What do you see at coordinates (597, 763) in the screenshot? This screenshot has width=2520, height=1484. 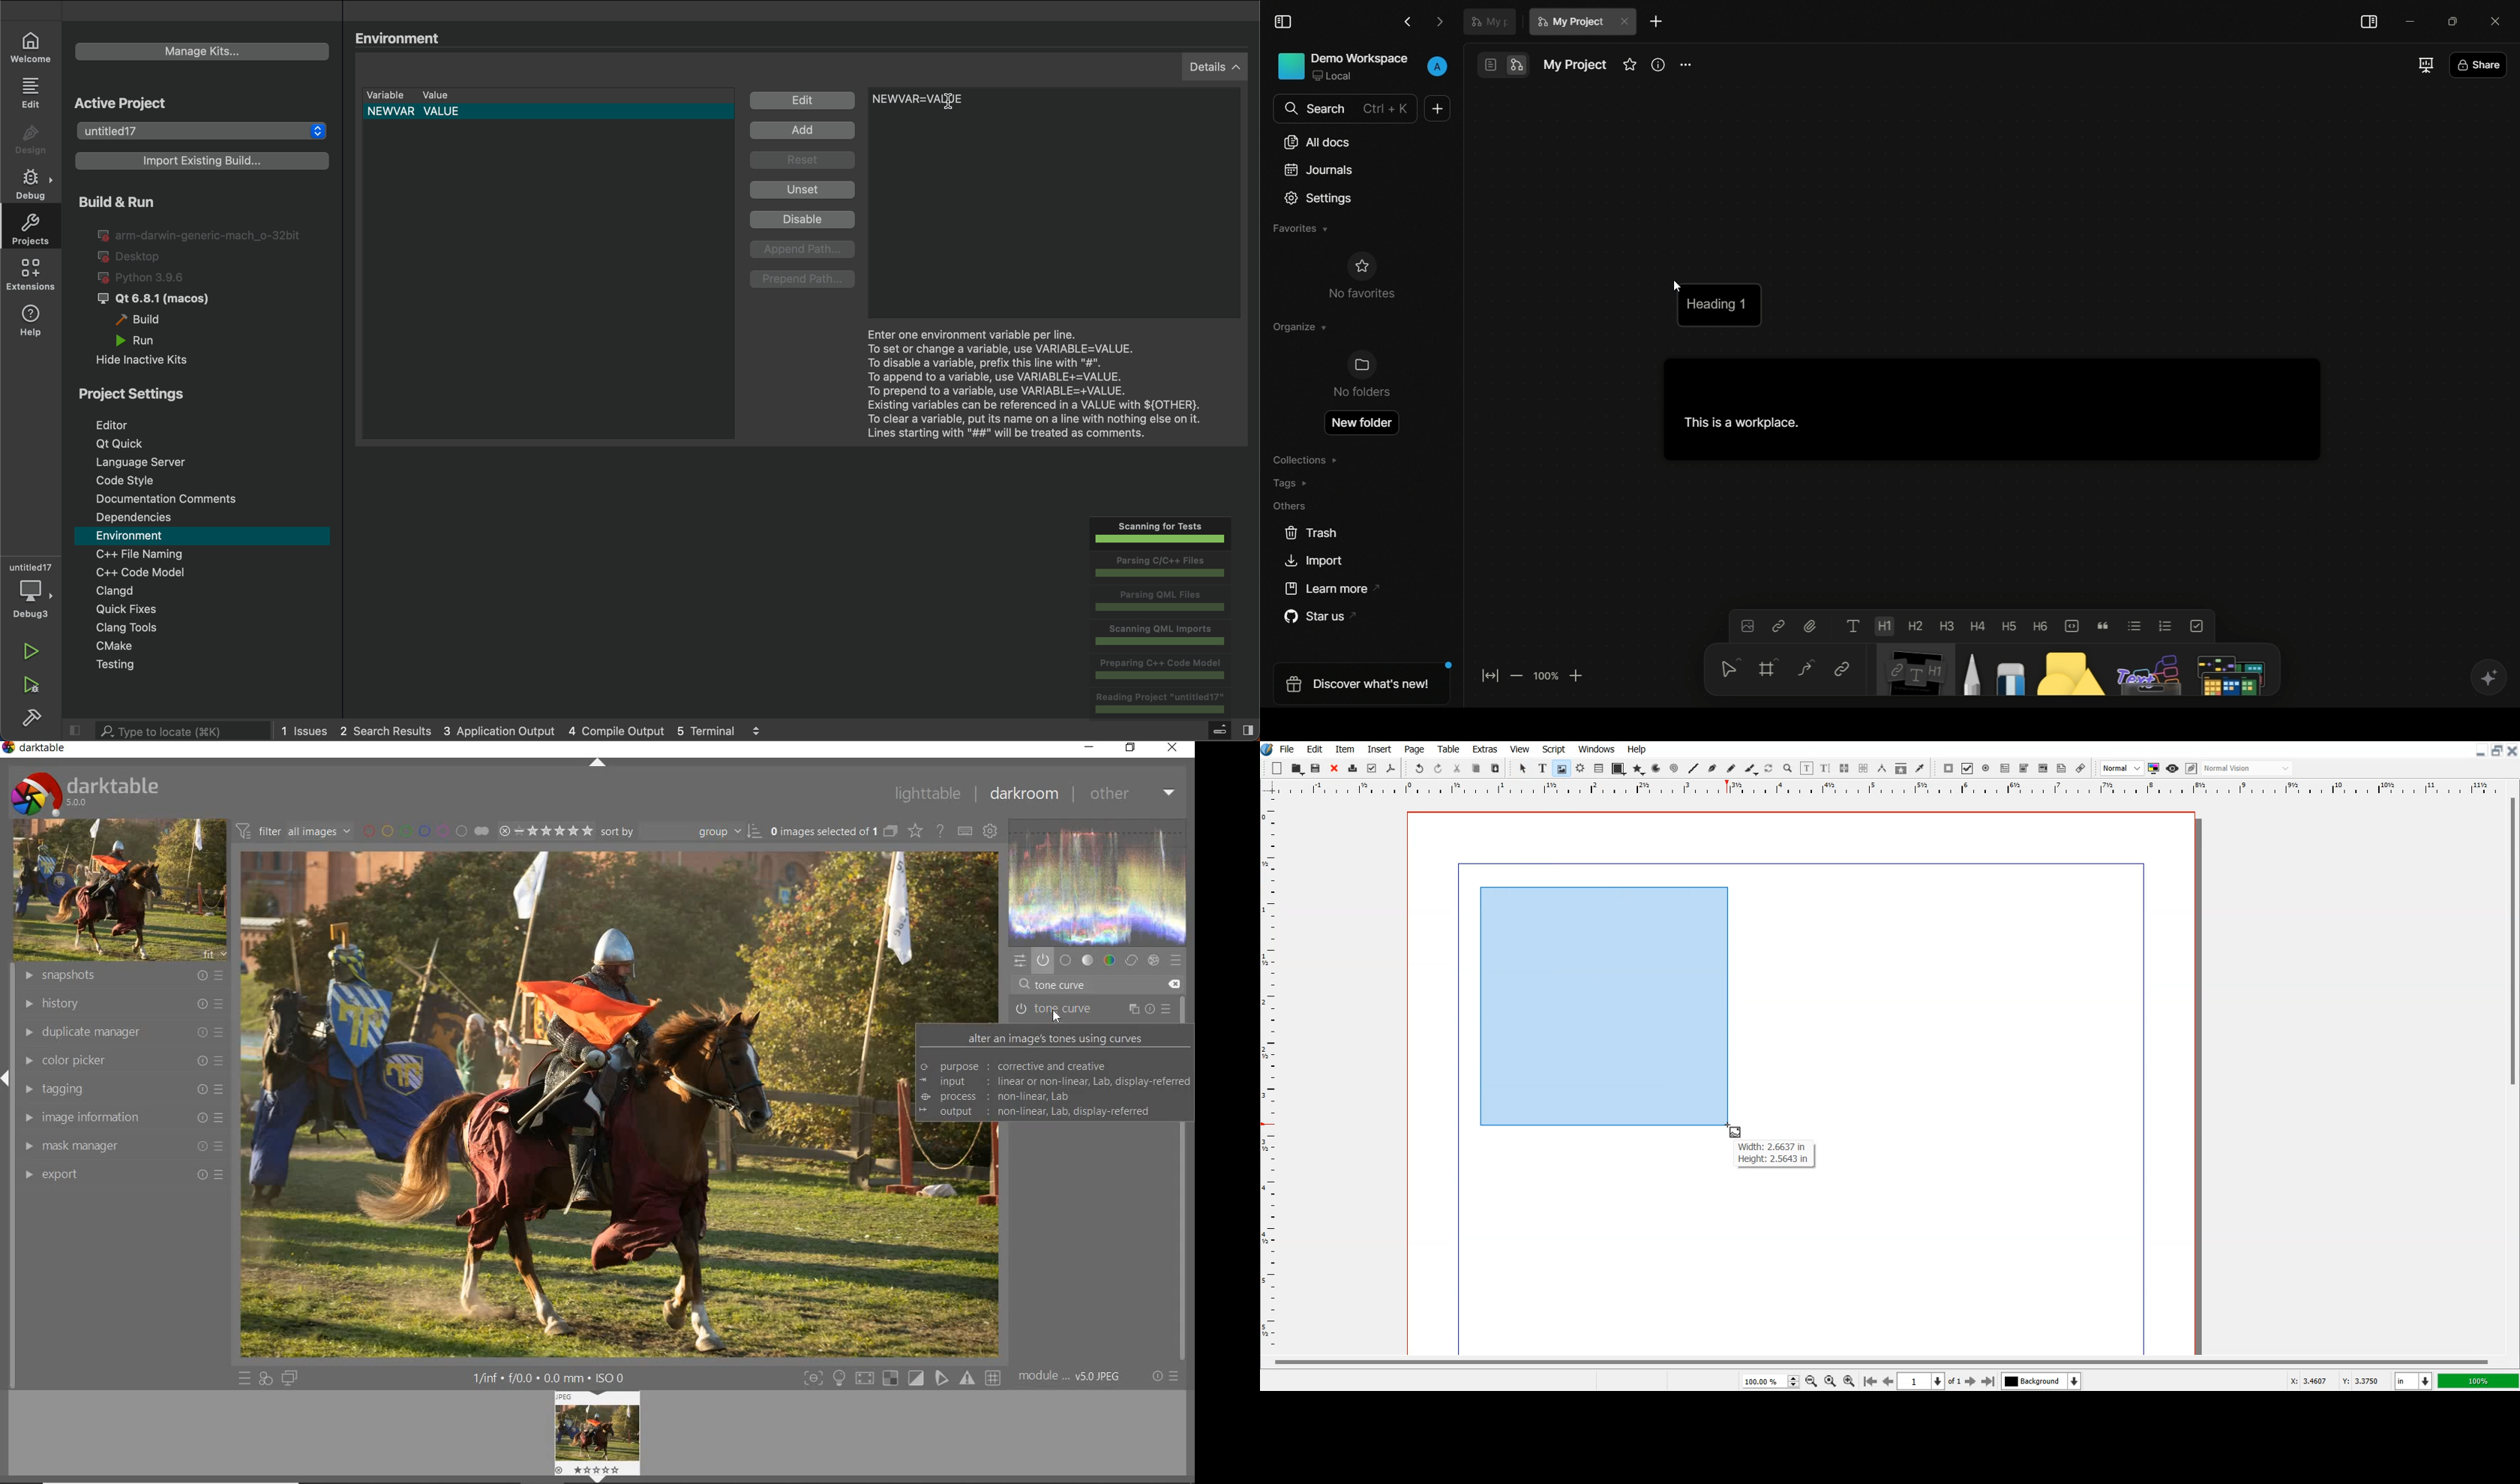 I see `expand/collapse` at bounding box center [597, 763].